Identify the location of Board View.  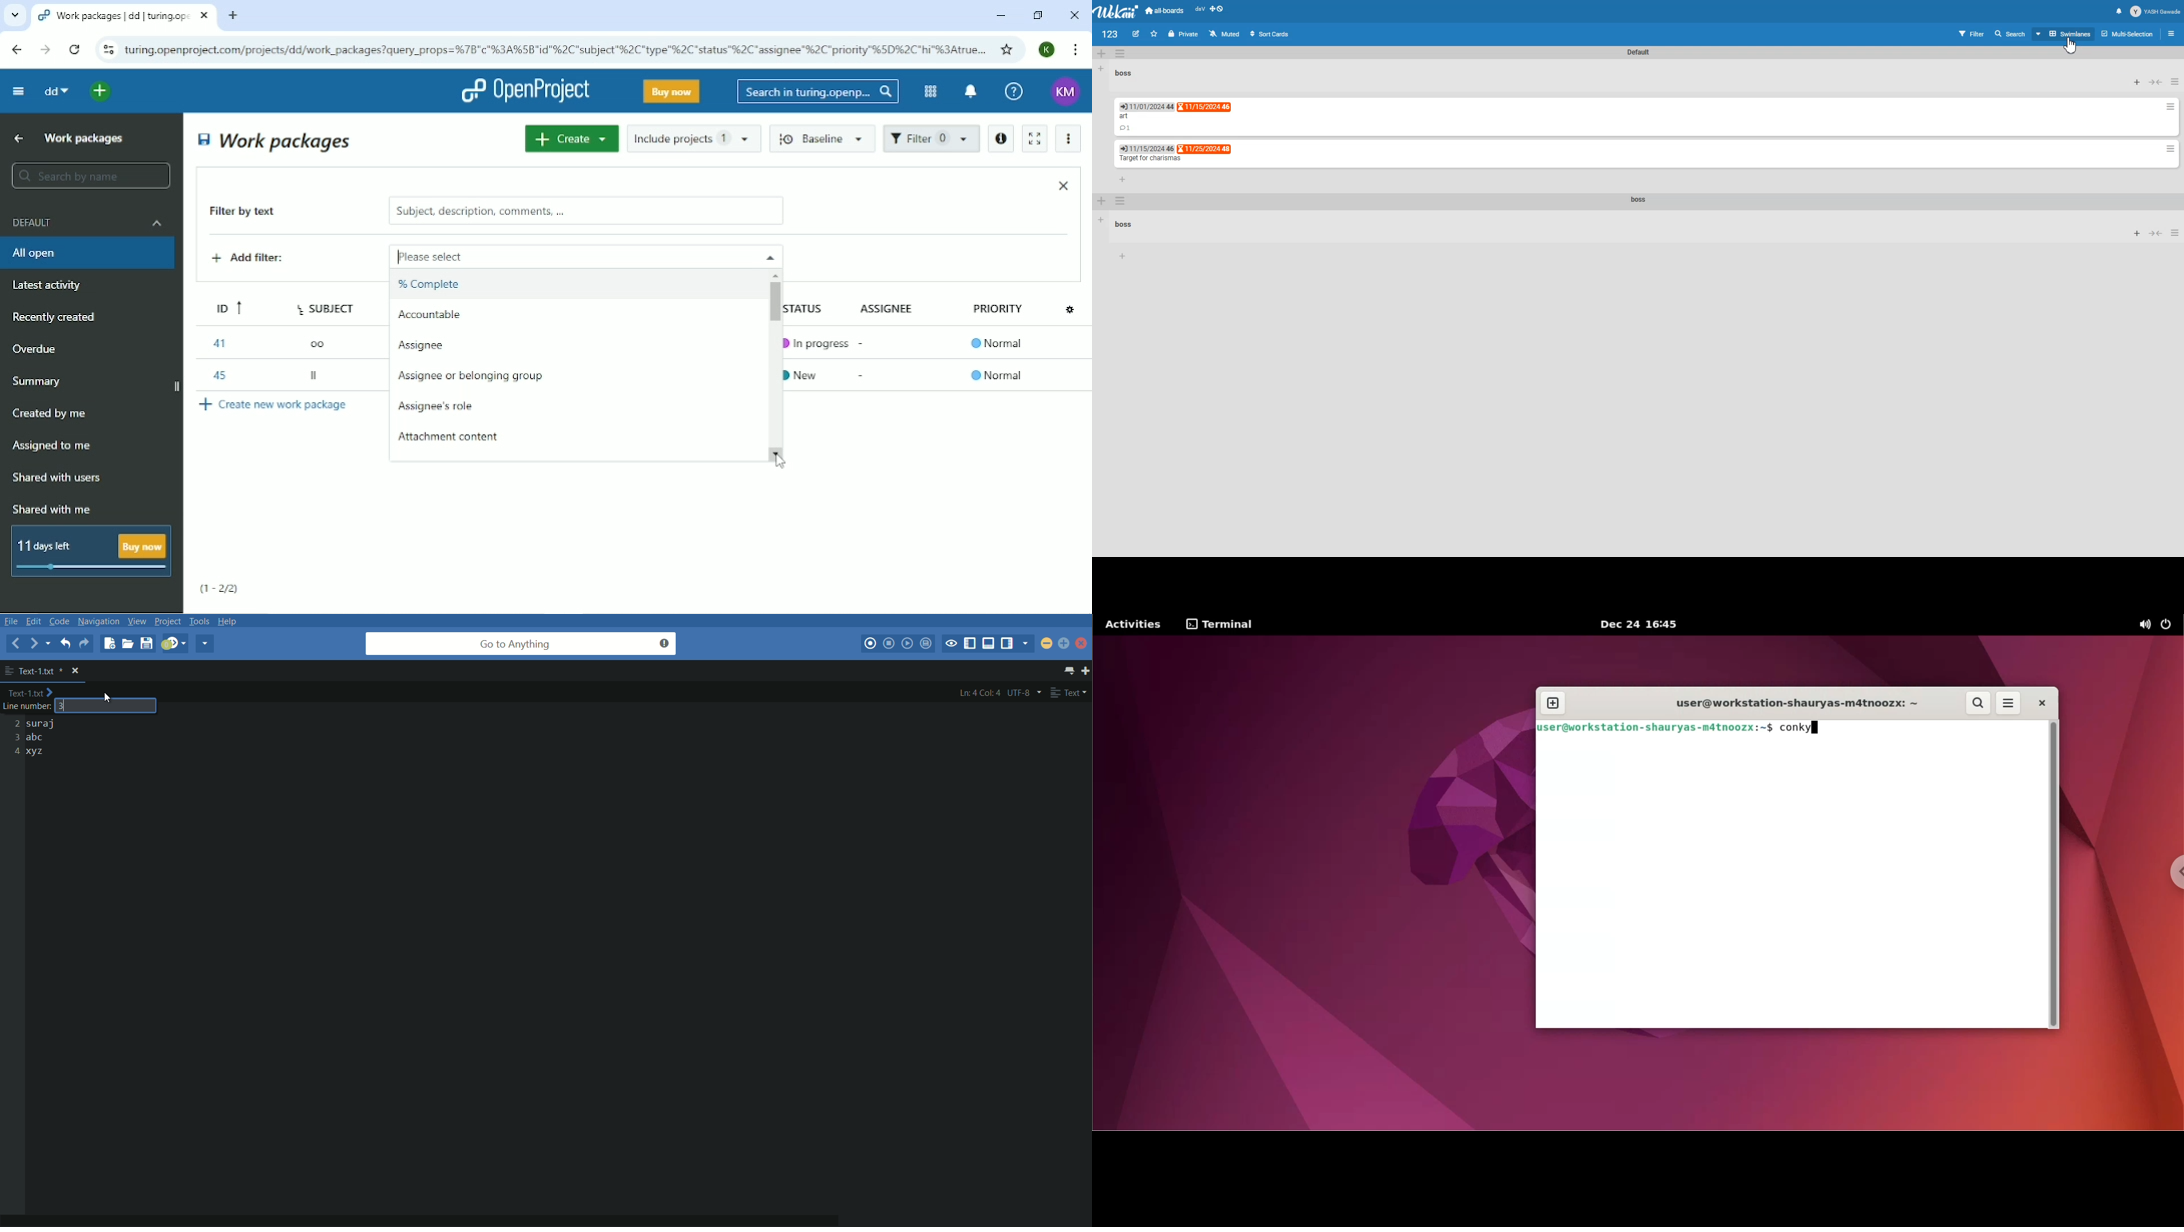
(2064, 34).